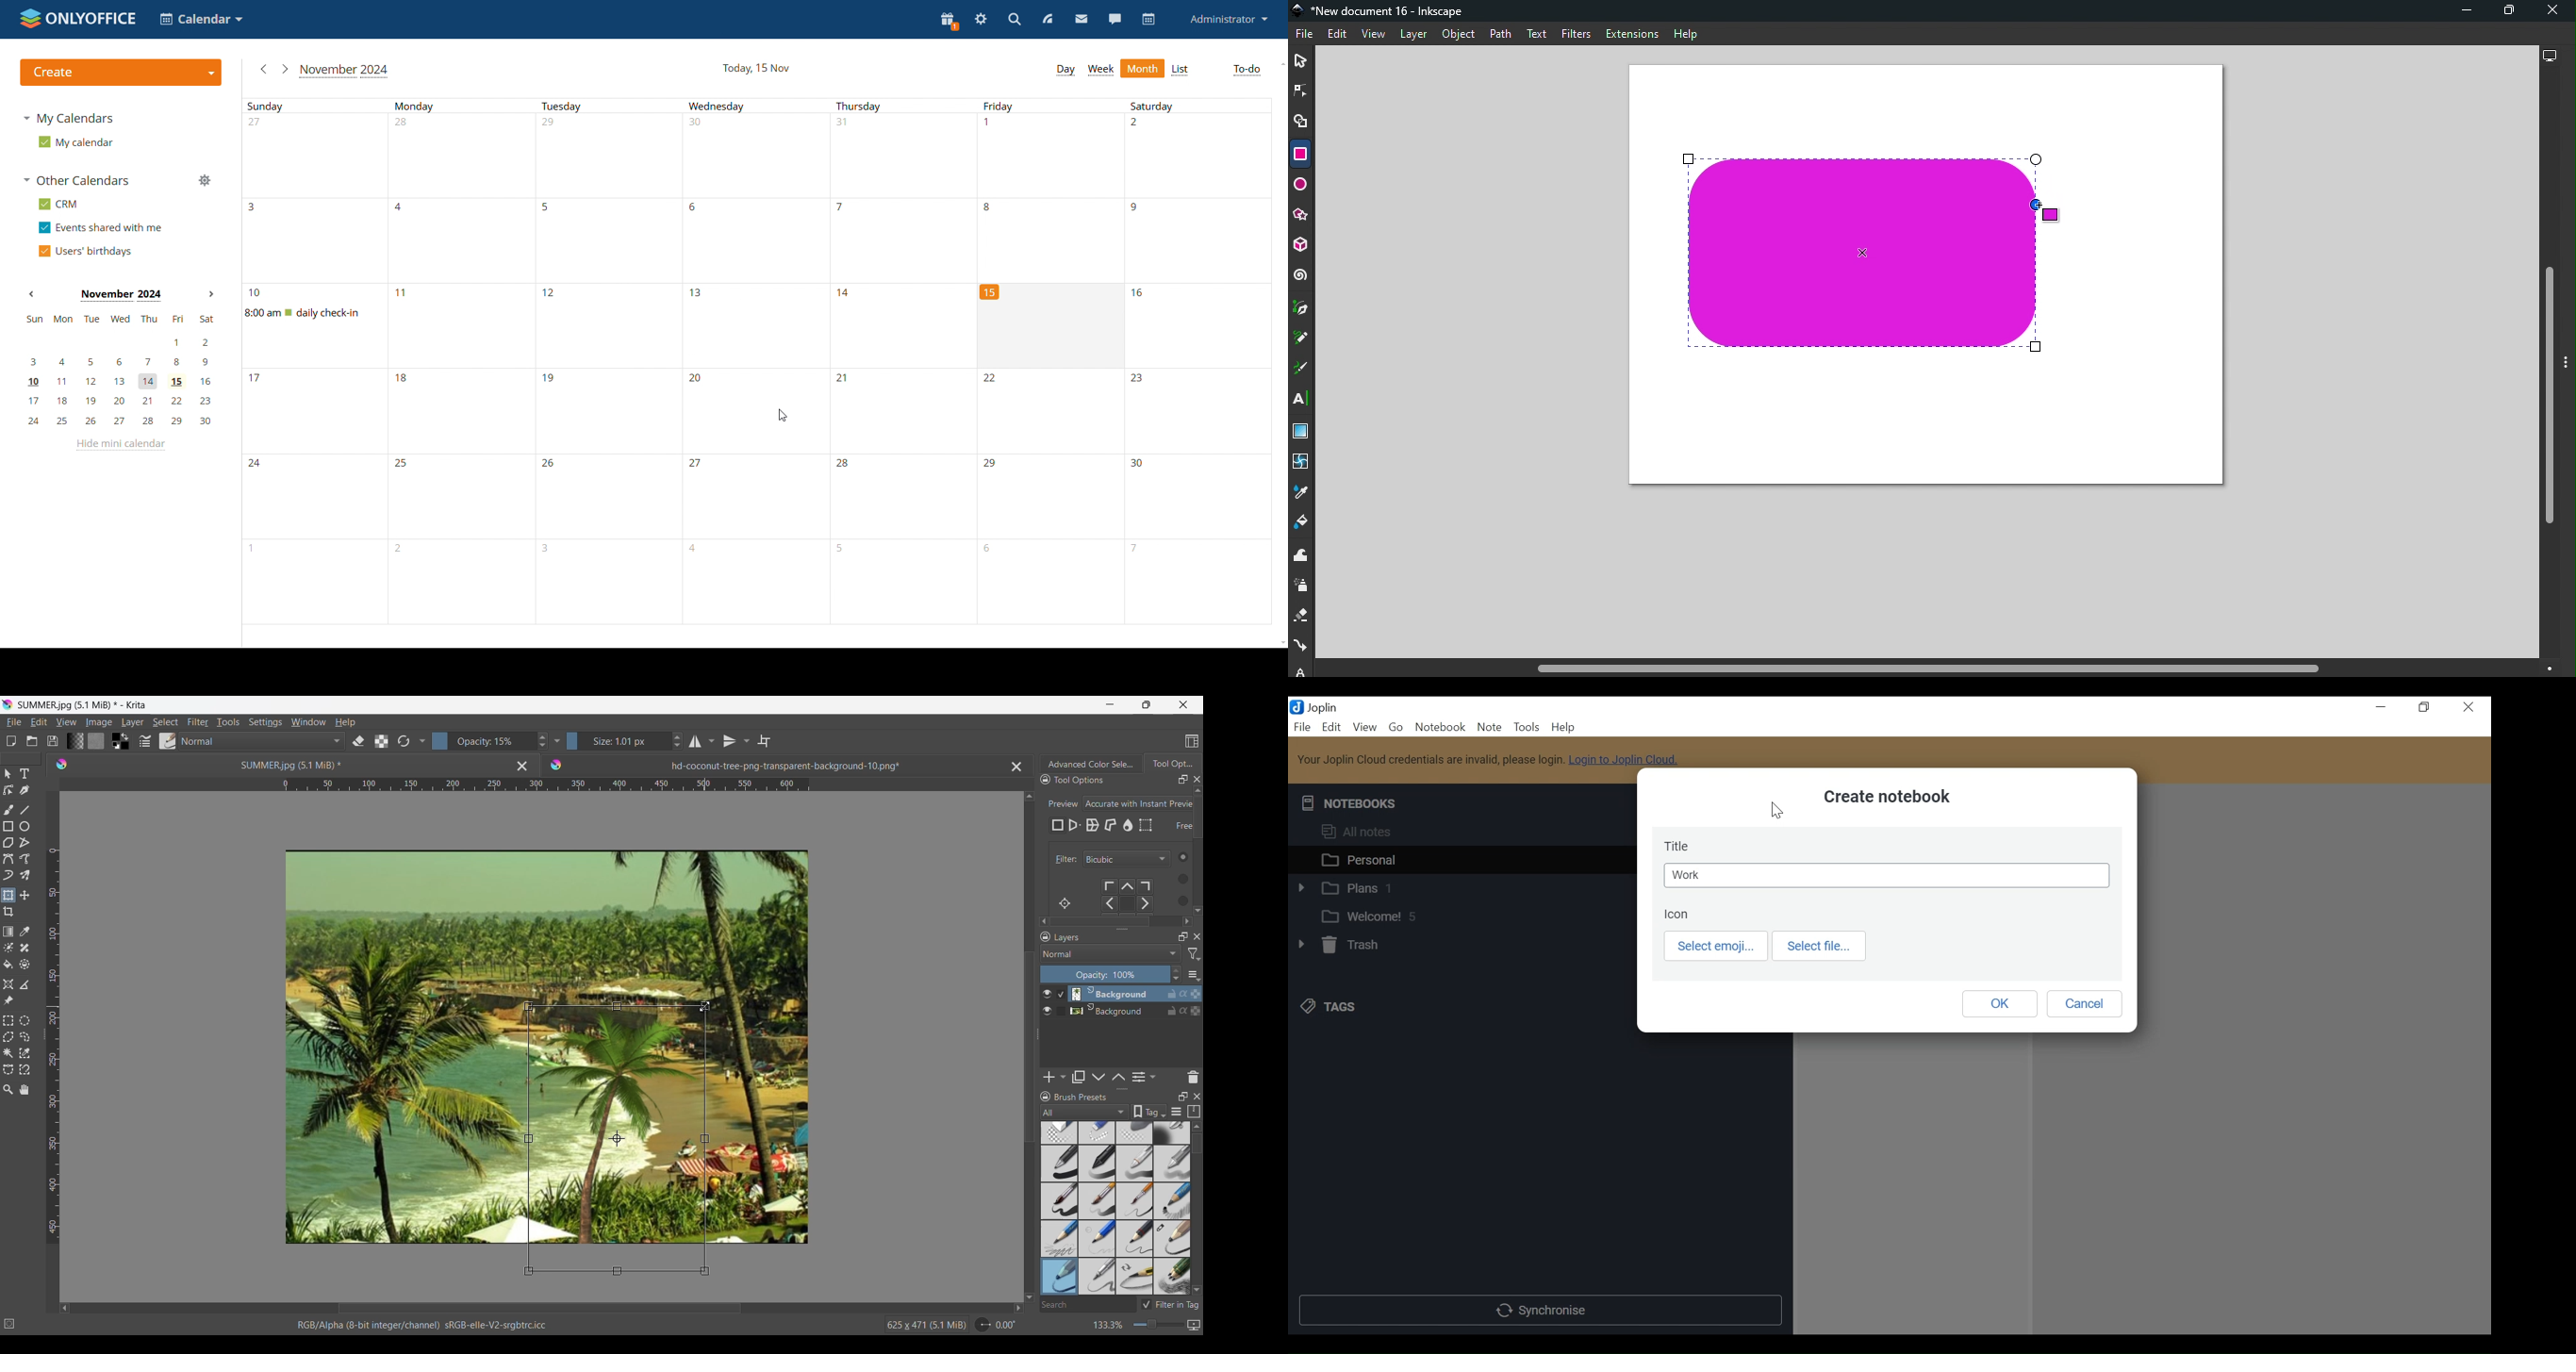  I want to click on Toggle command panel, so click(2568, 364).